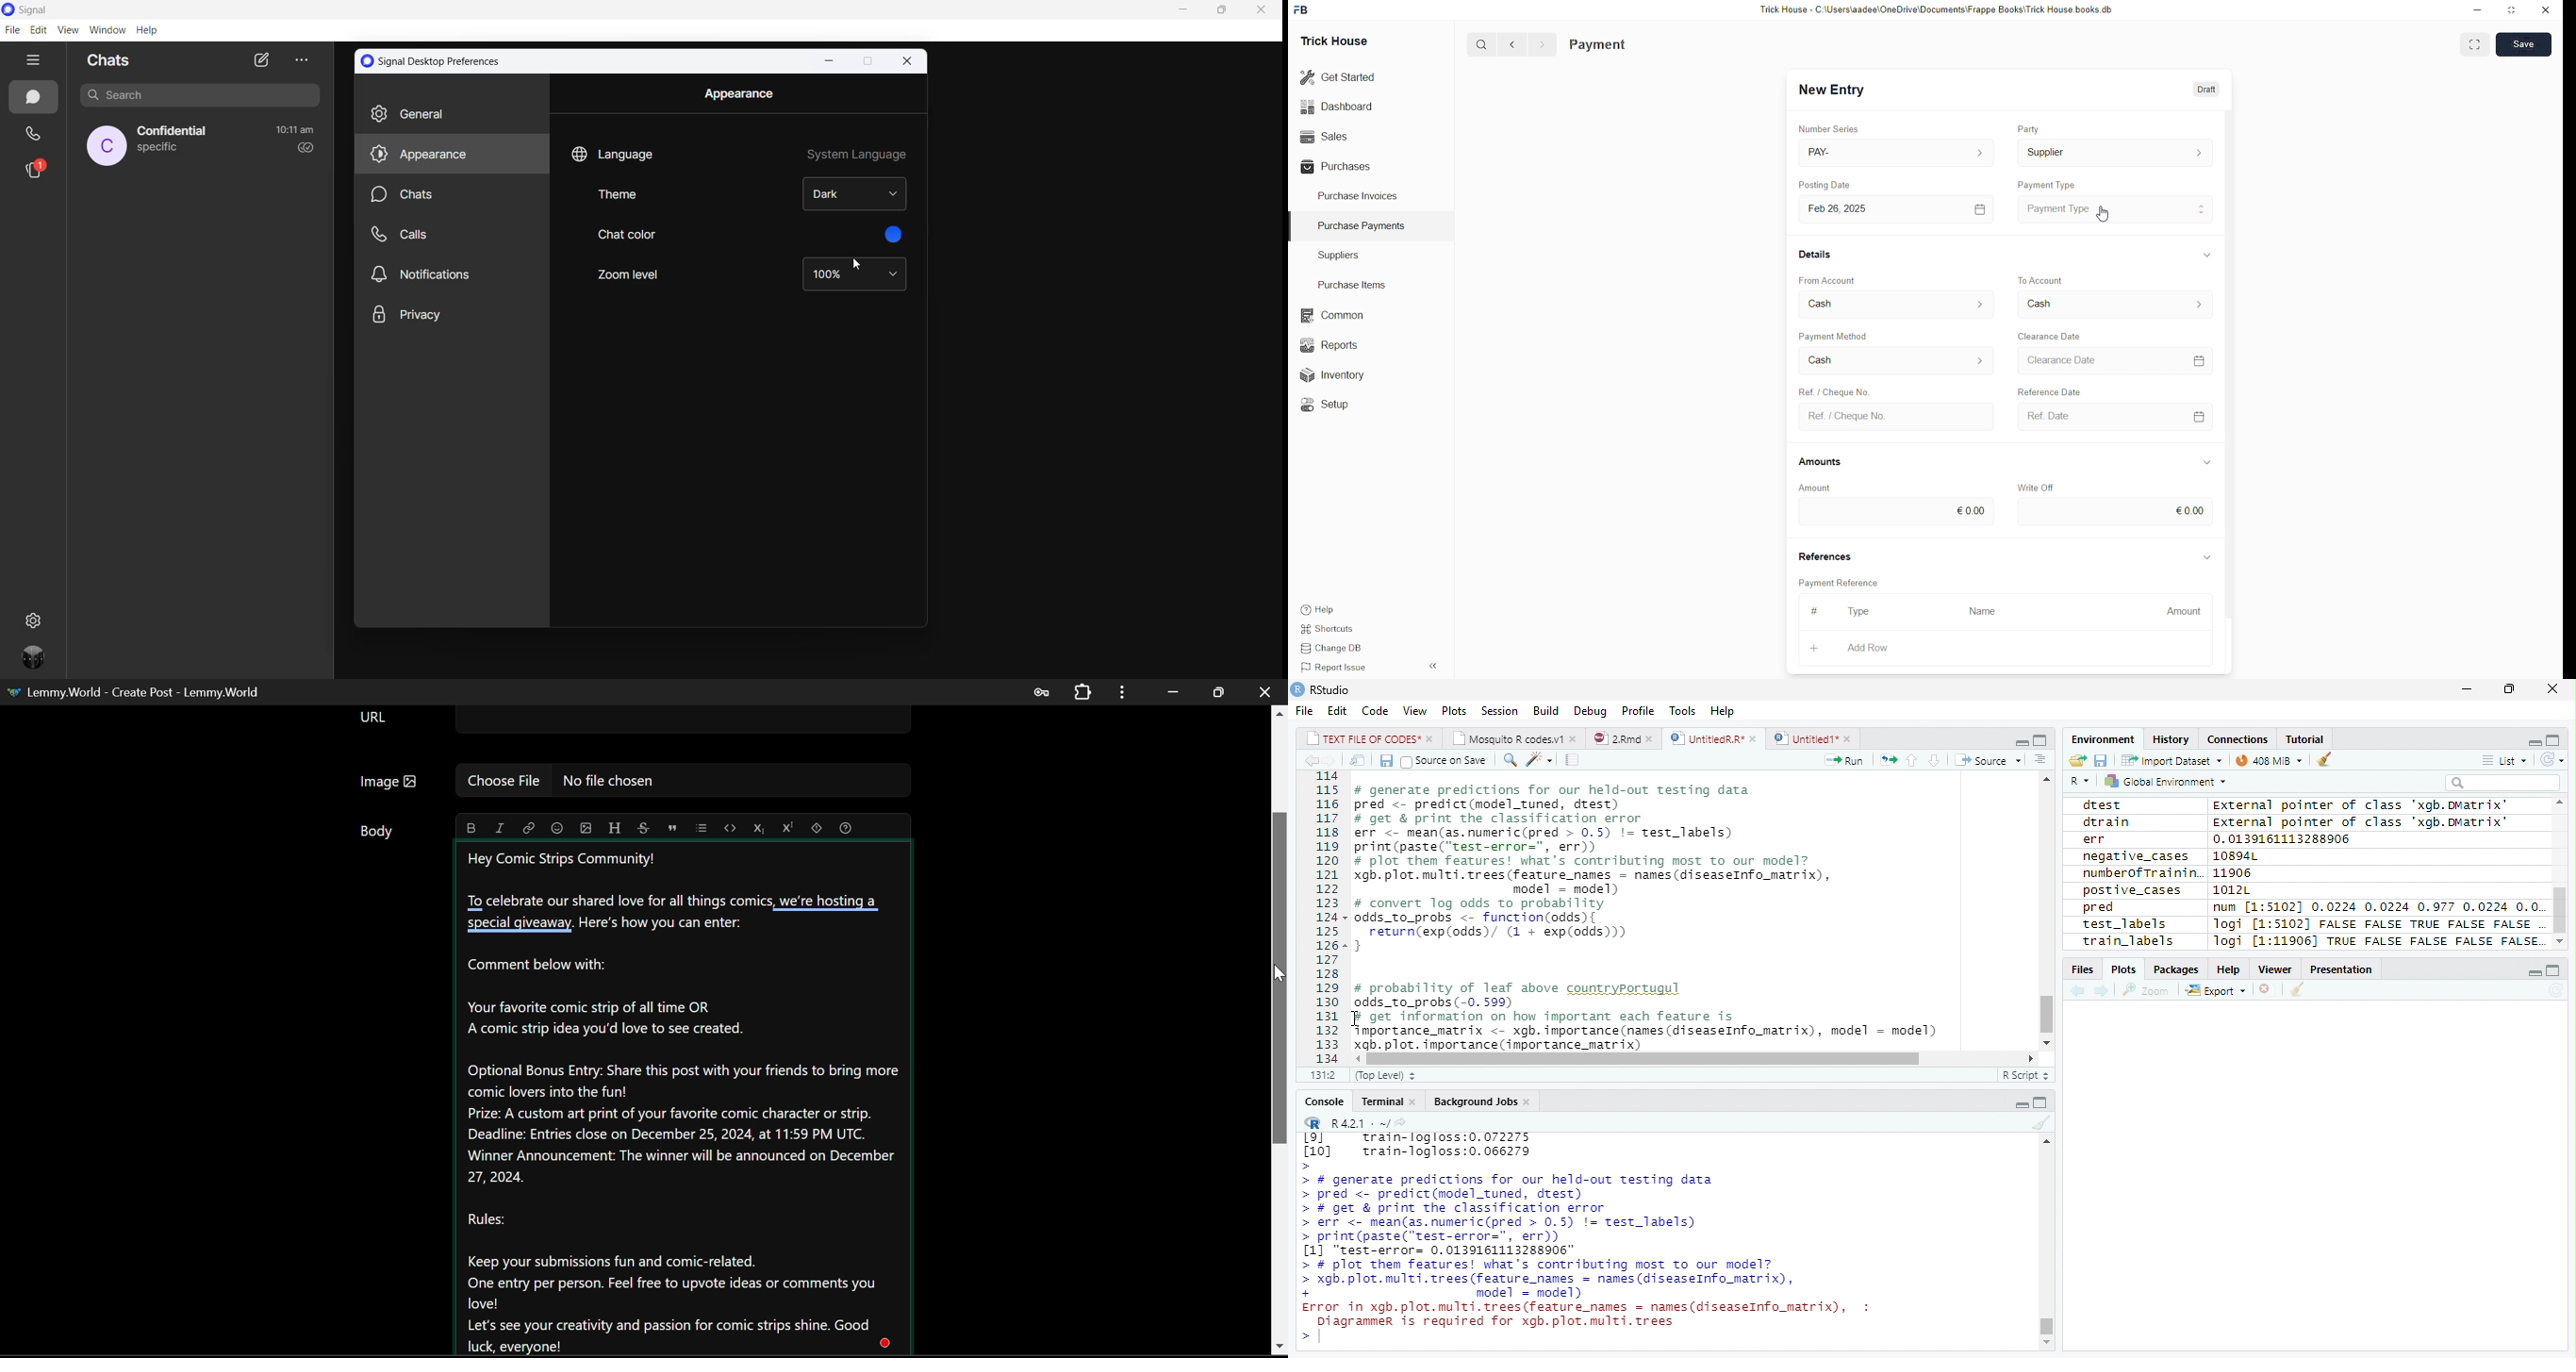 This screenshot has height=1372, width=2576. Describe the element at coordinates (2023, 1104) in the screenshot. I see `Minimize` at that location.